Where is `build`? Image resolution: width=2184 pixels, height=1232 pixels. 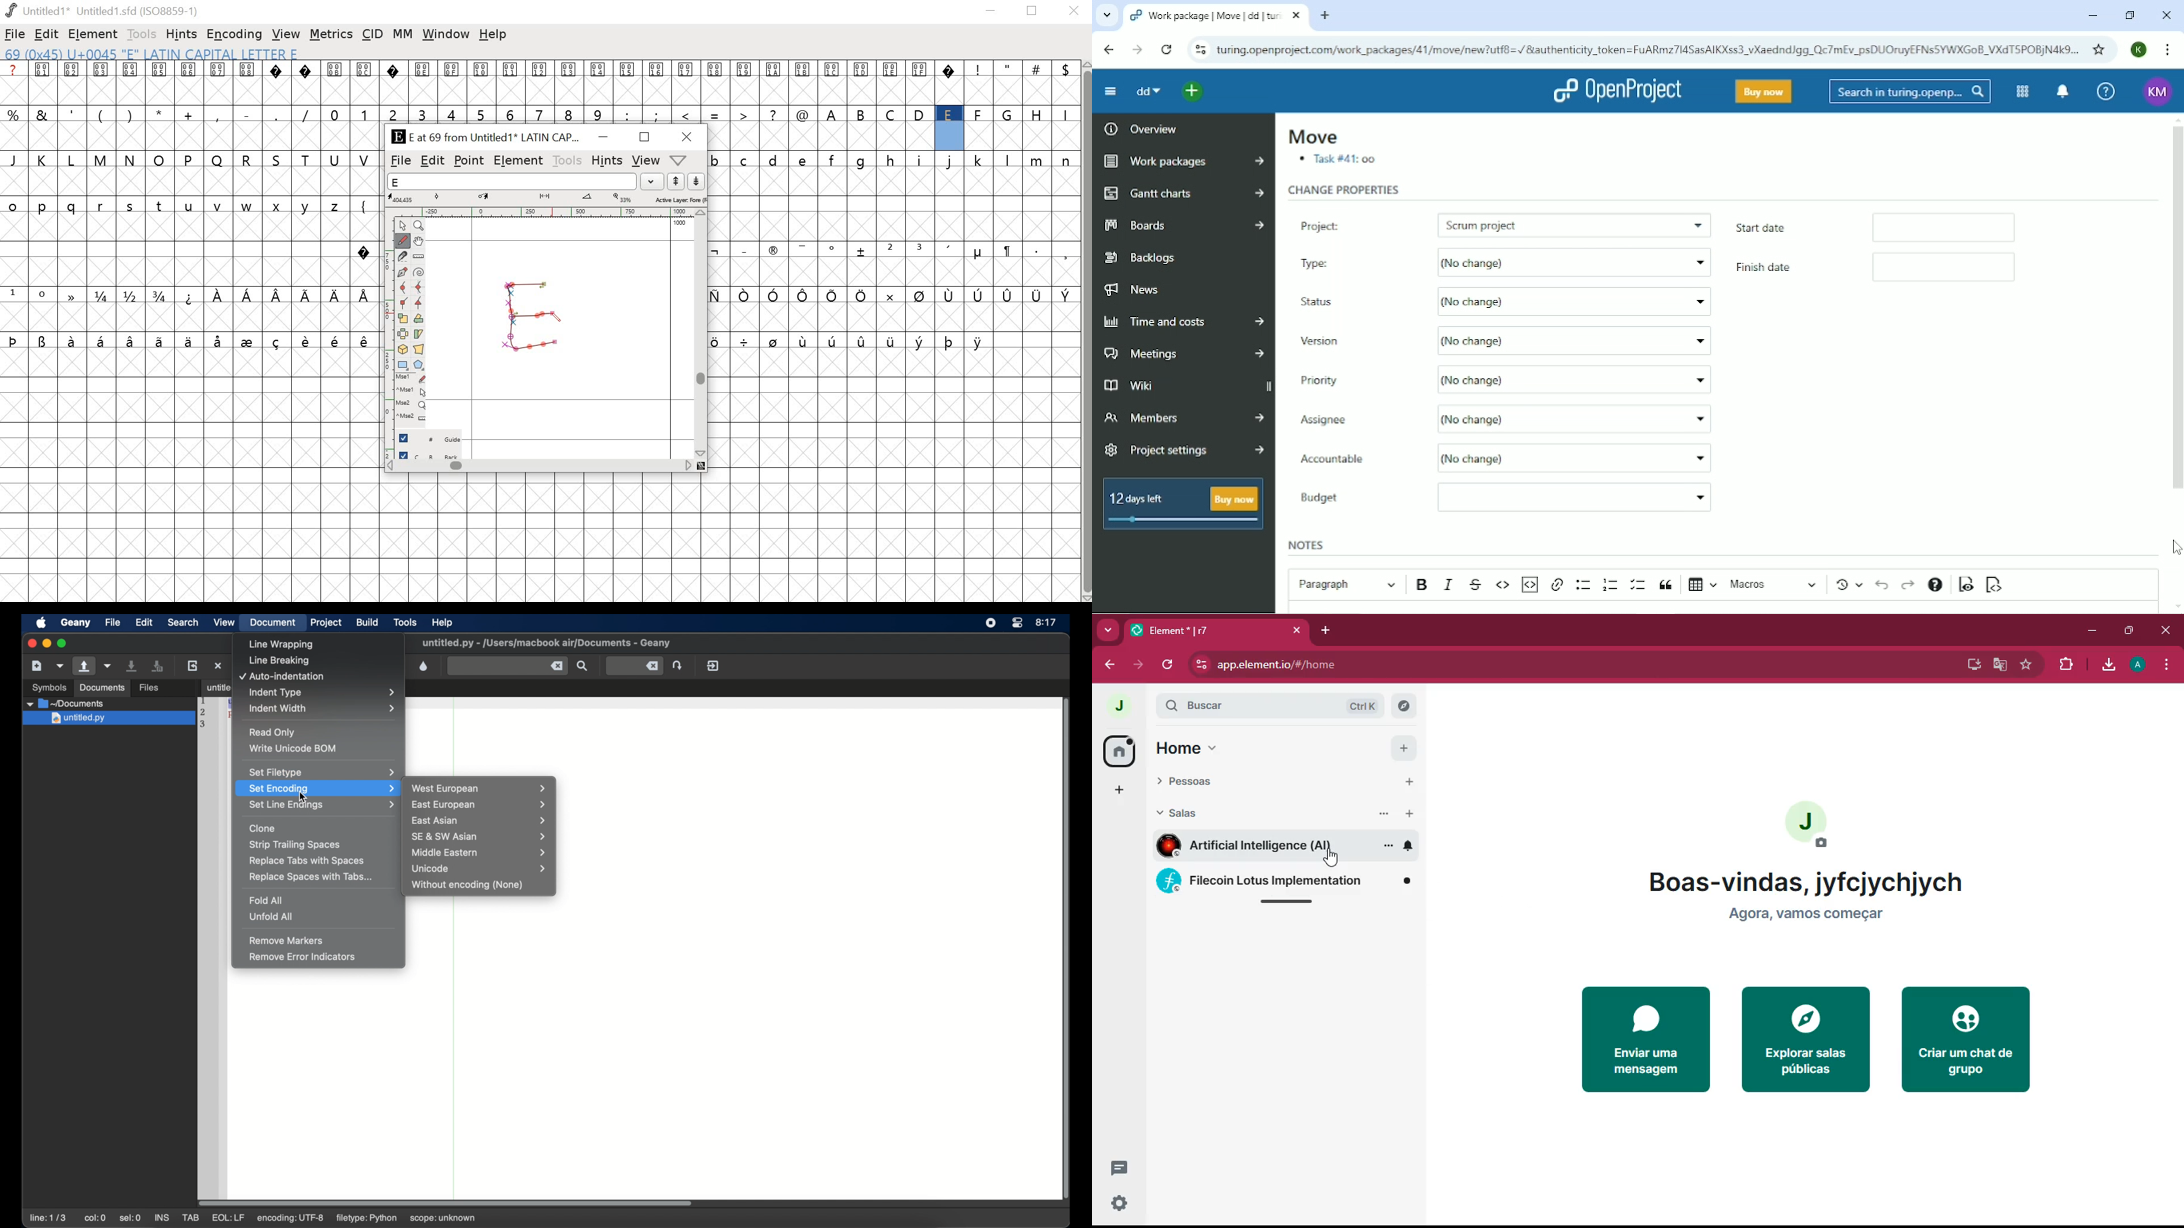 build is located at coordinates (368, 623).